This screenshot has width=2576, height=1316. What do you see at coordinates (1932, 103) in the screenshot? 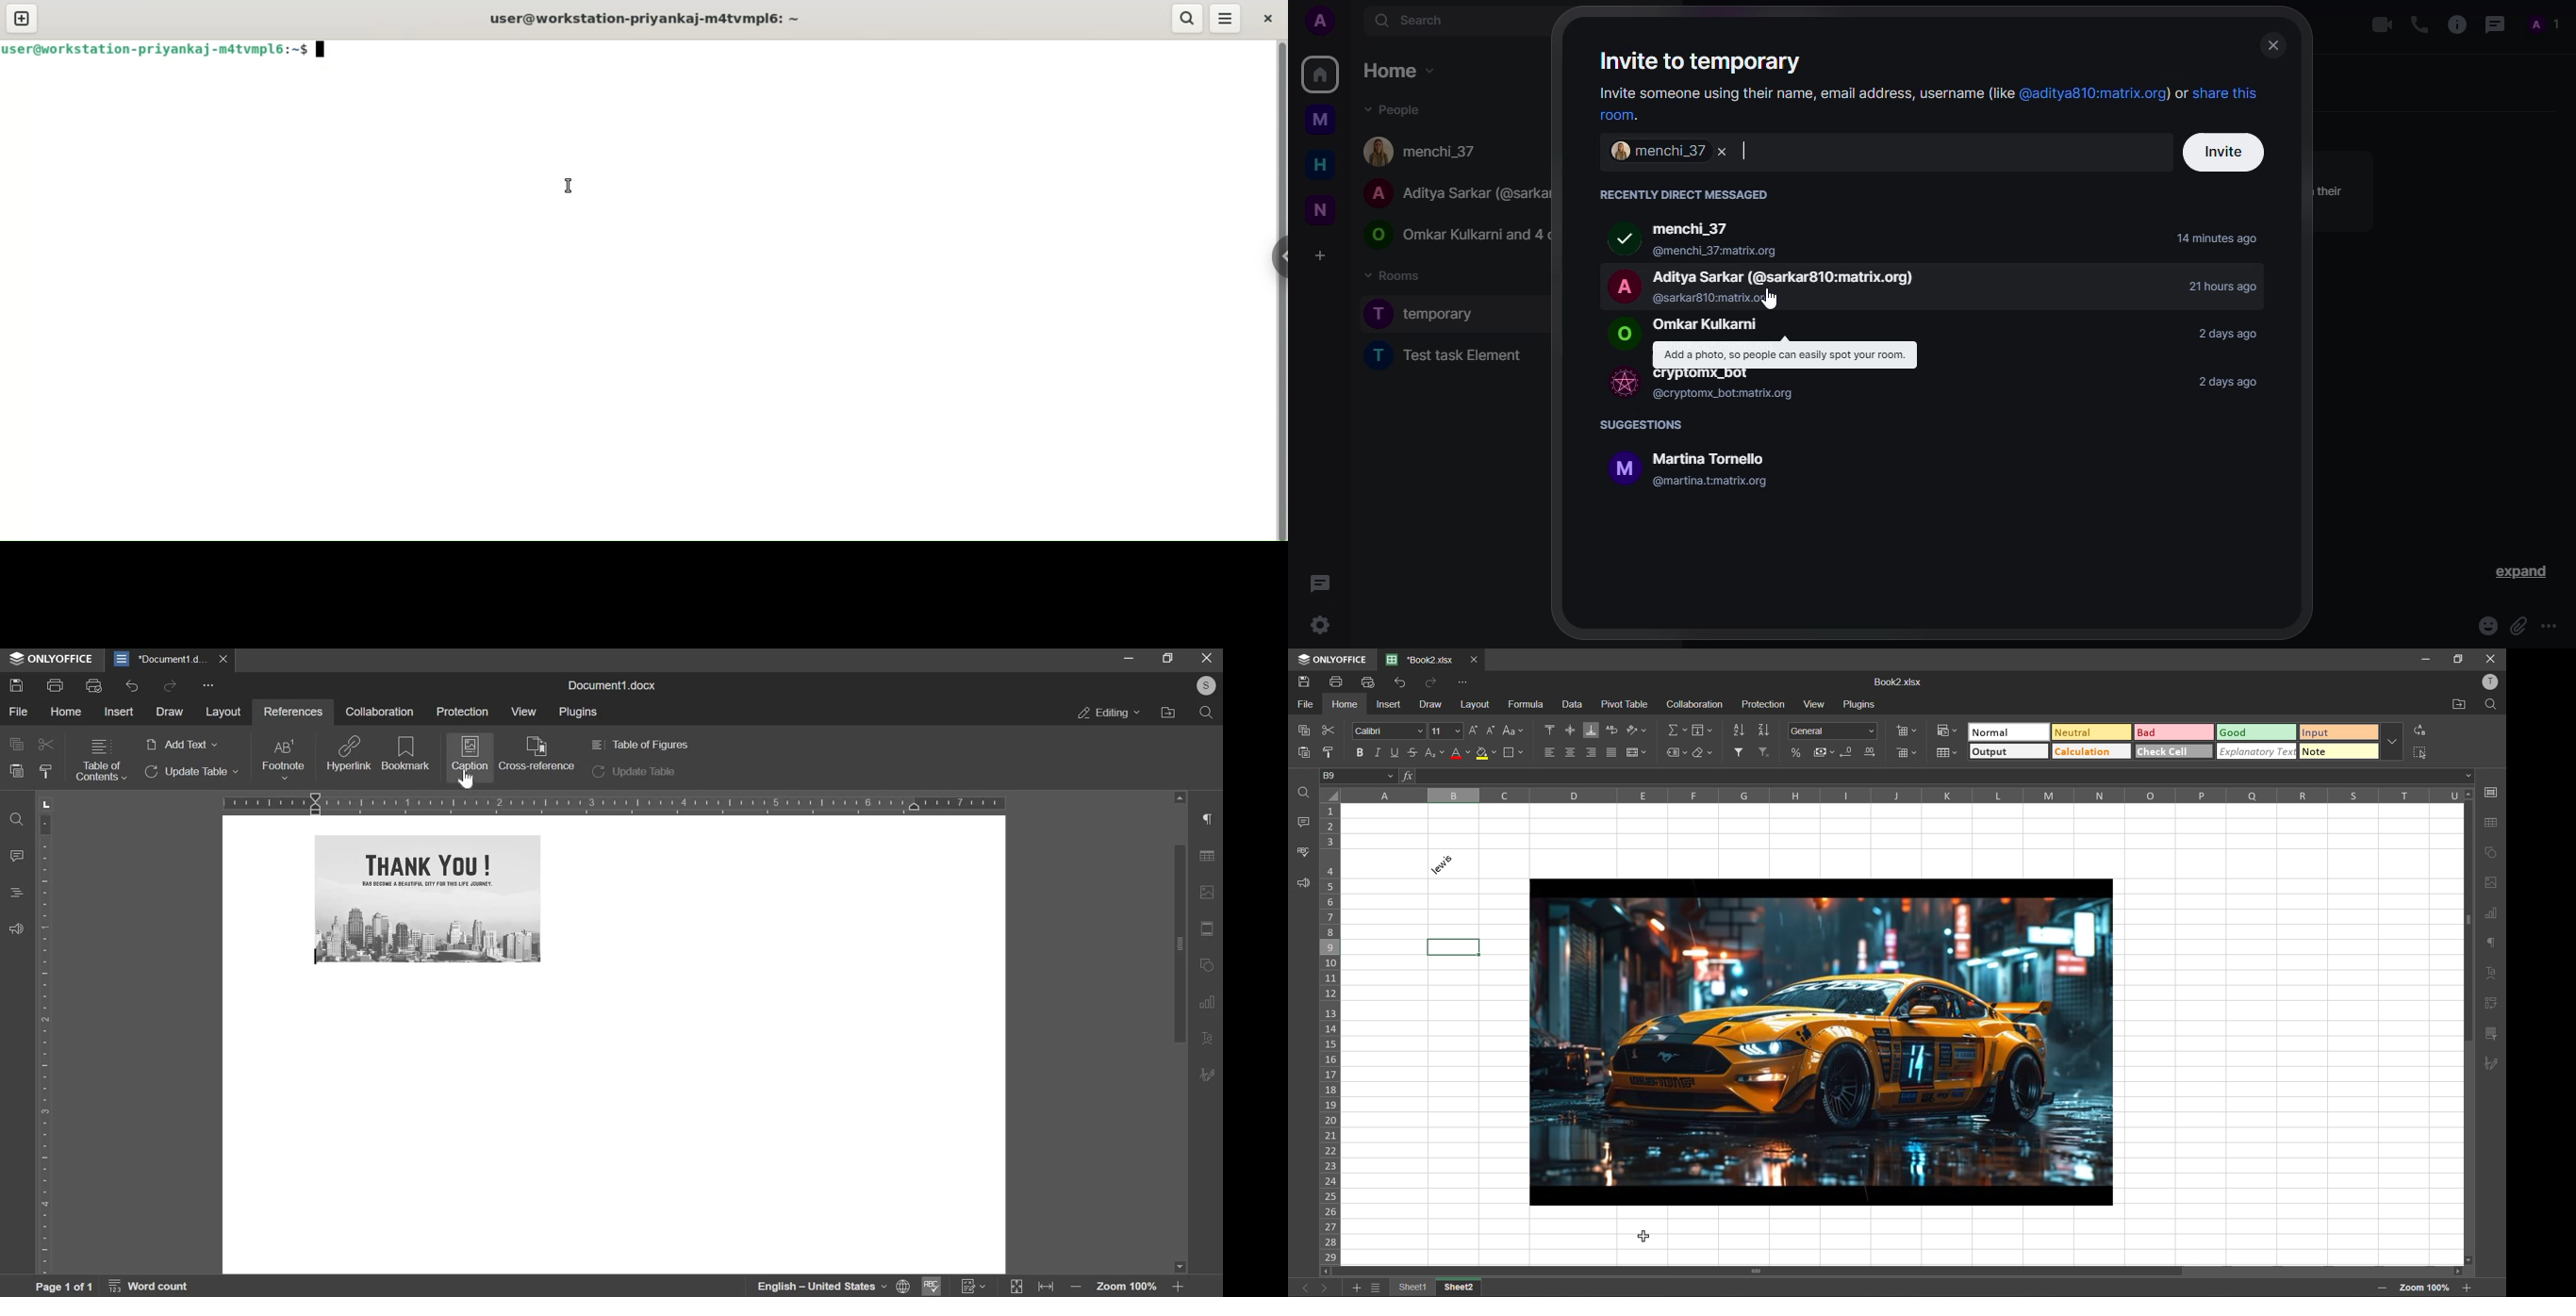
I see `Invite someone using their name, email address, username (like @aditya810:matrix.org) or share this room.` at bounding box center [1932, 103].